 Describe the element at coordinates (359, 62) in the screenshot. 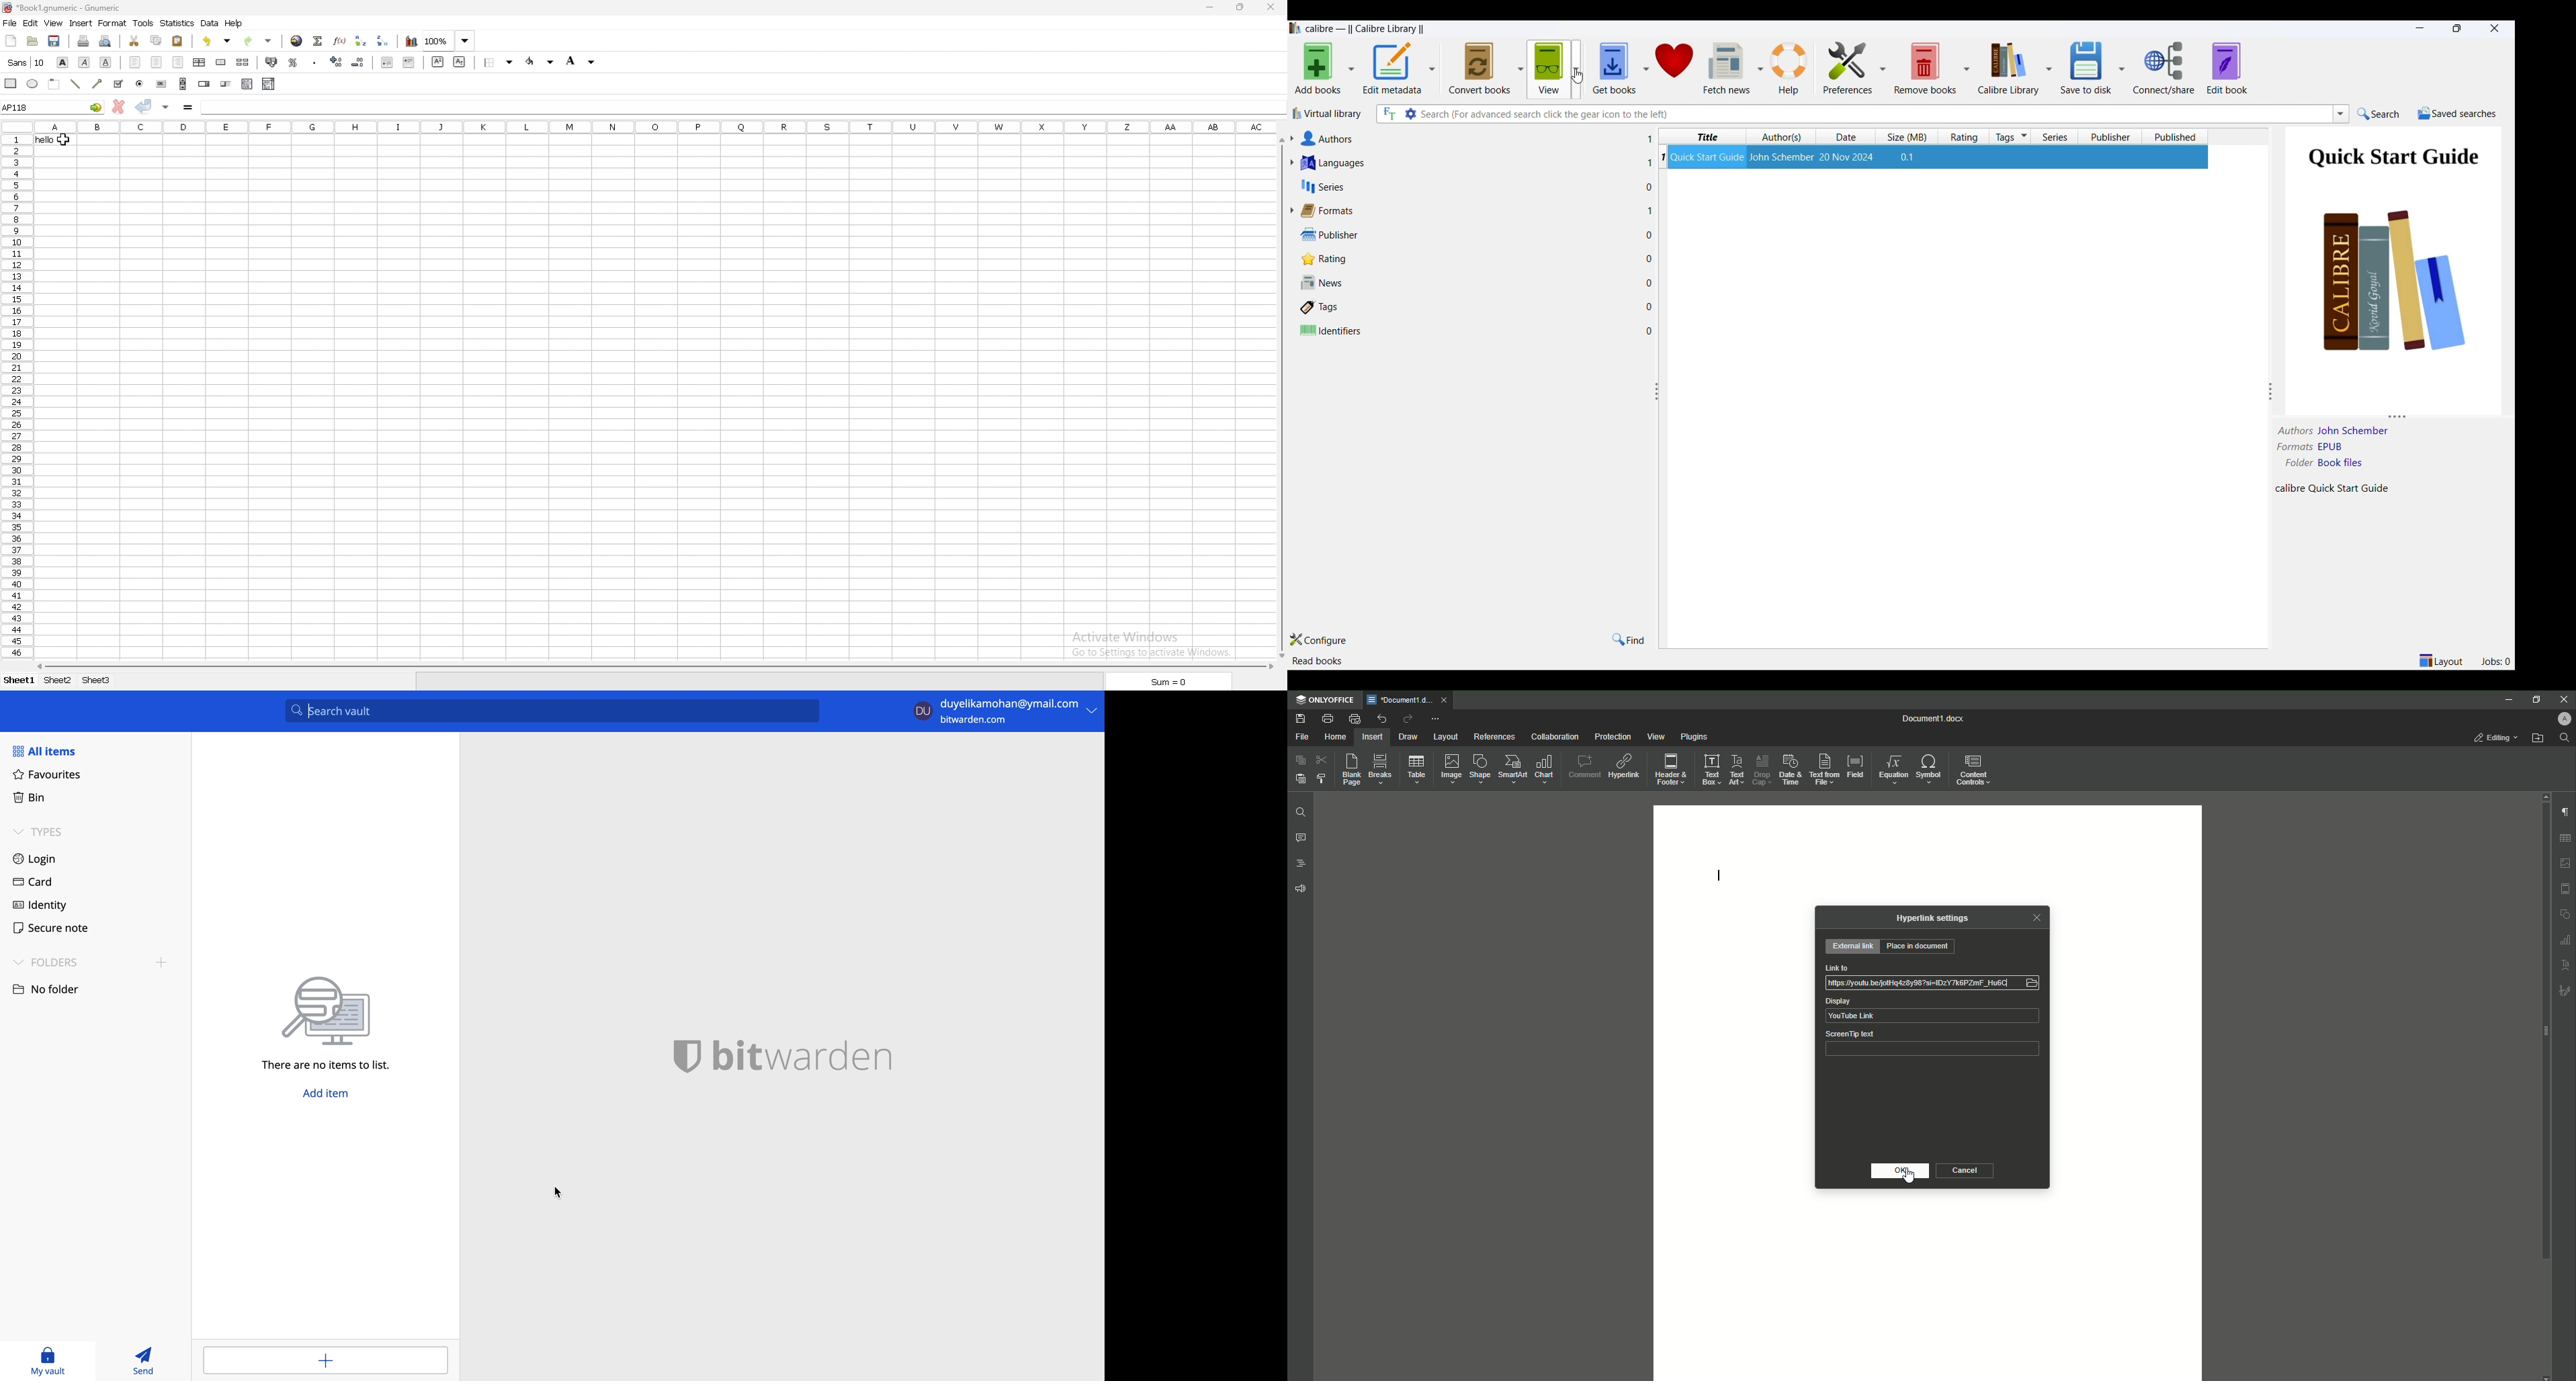

I see `decrease decimals` at that location.